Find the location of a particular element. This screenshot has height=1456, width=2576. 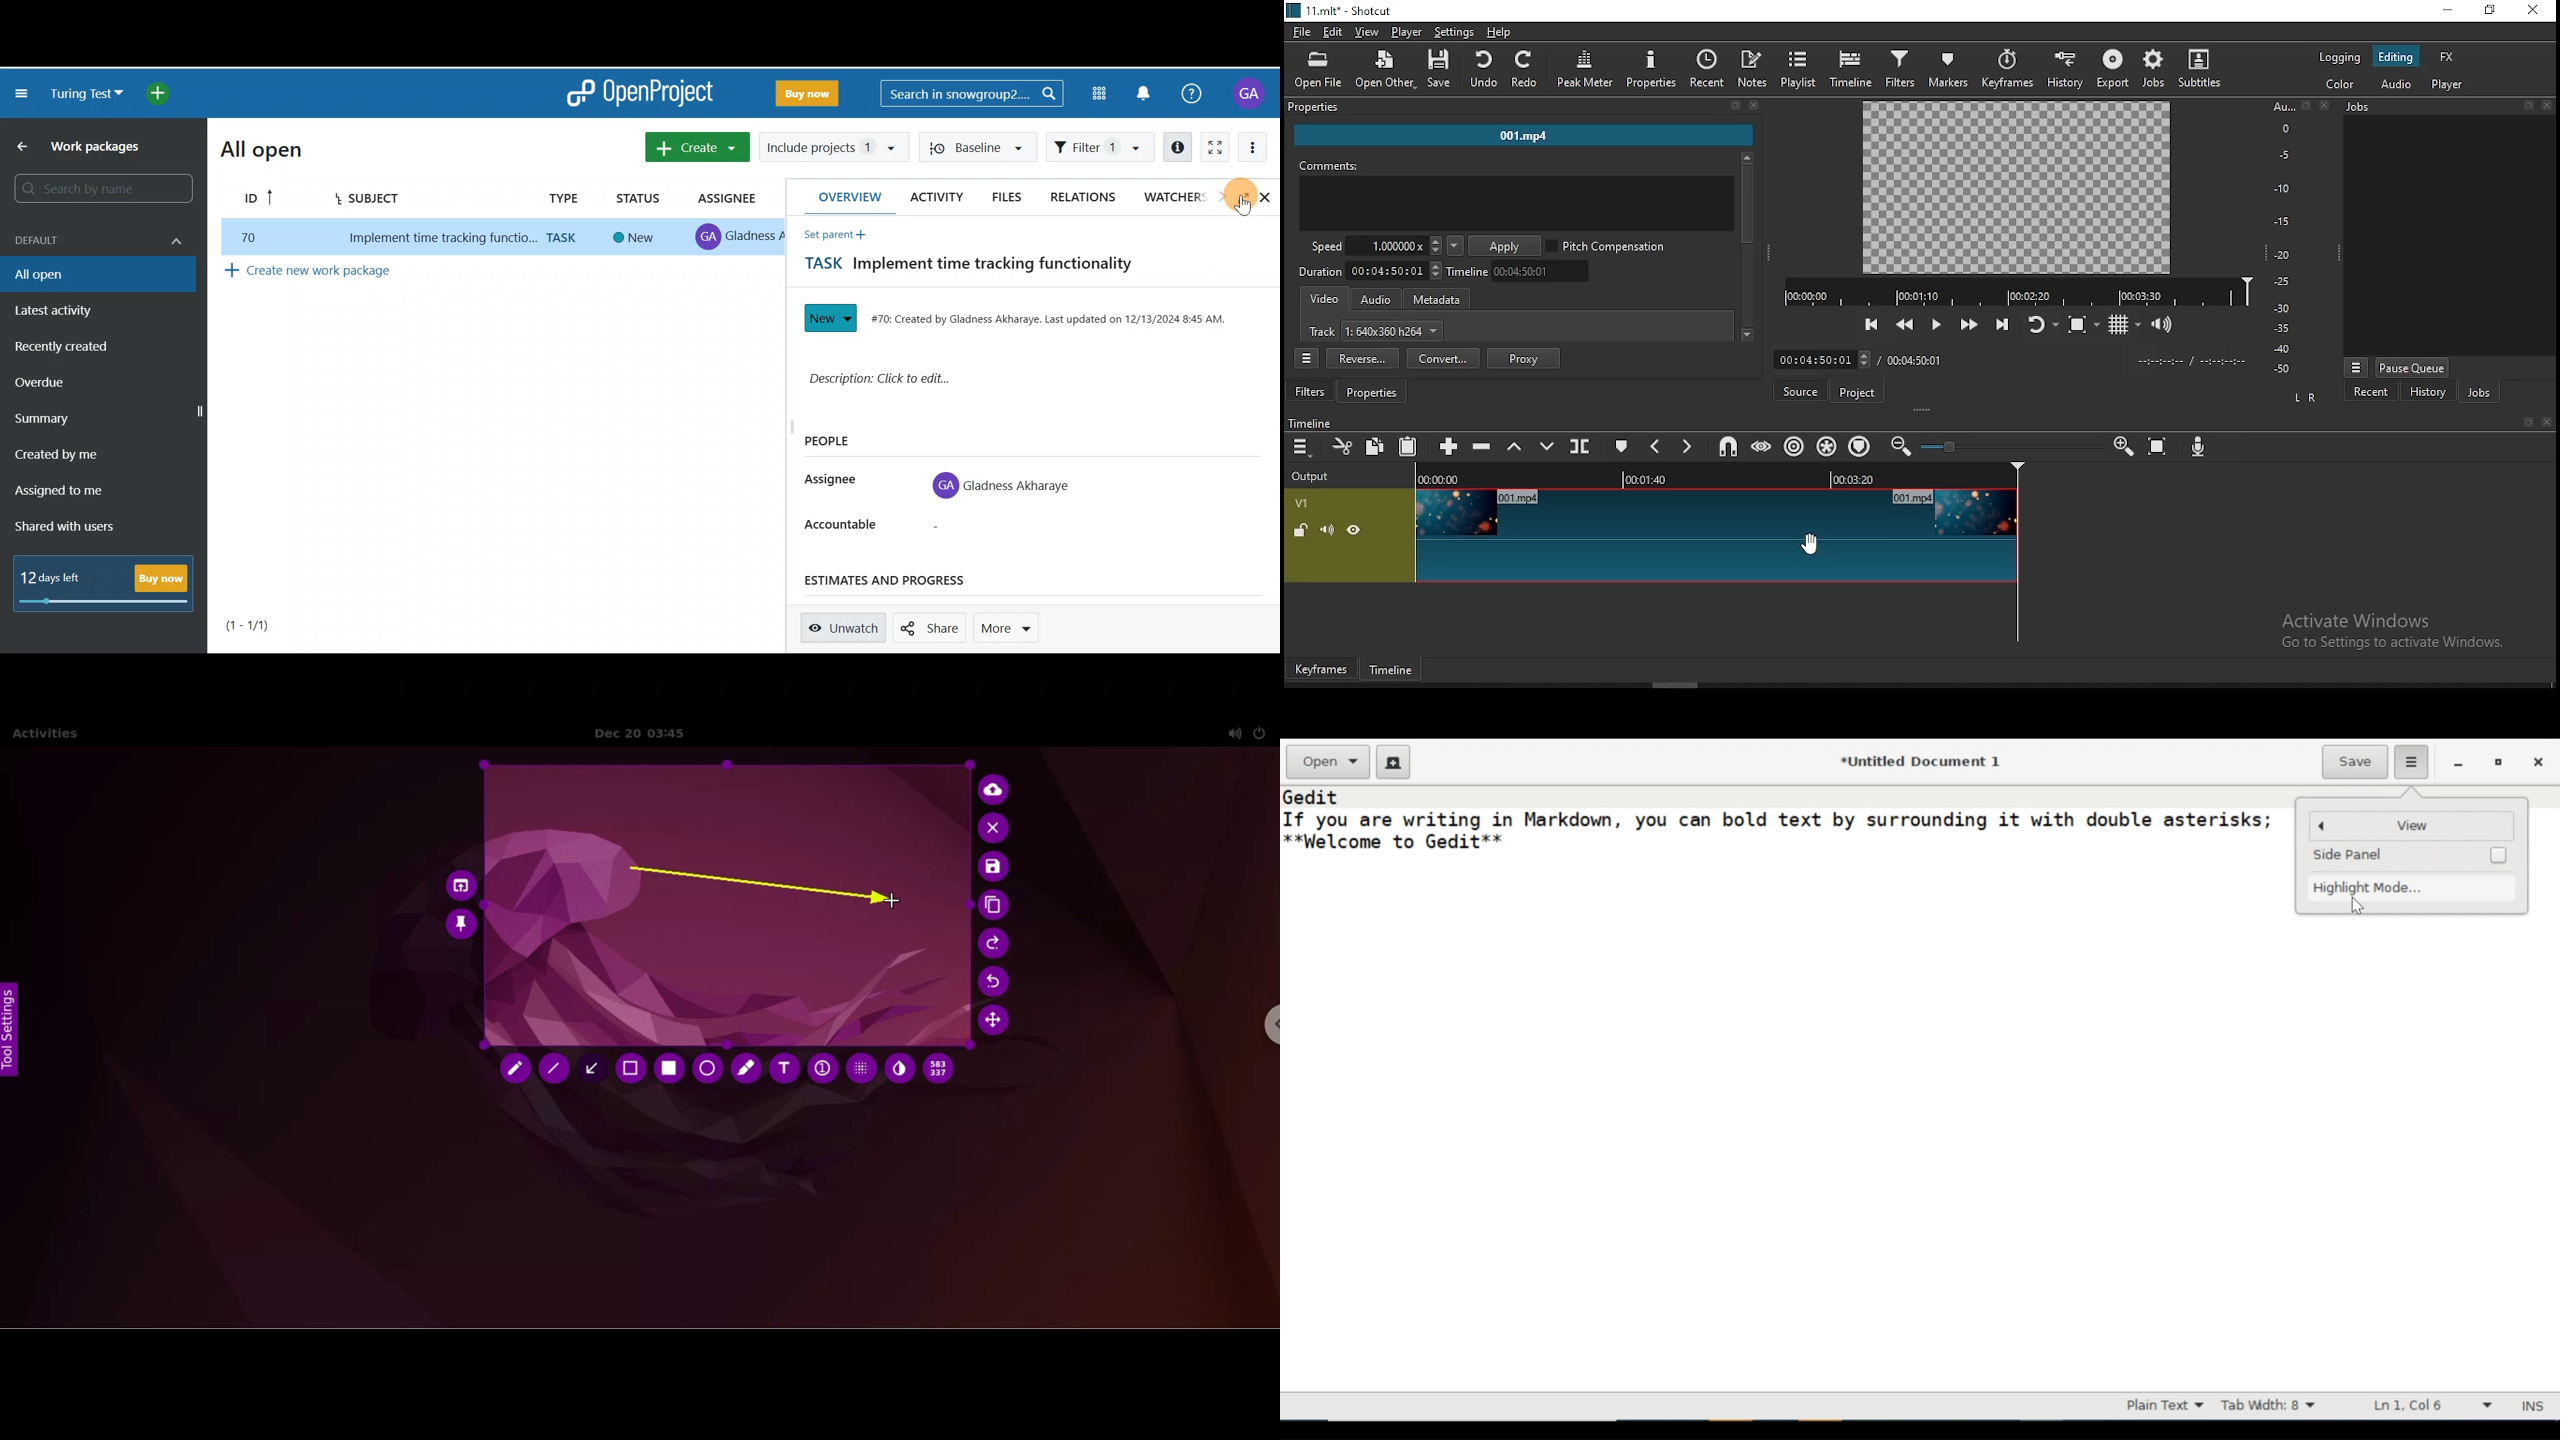

help is located at coordinates (1500, 32).